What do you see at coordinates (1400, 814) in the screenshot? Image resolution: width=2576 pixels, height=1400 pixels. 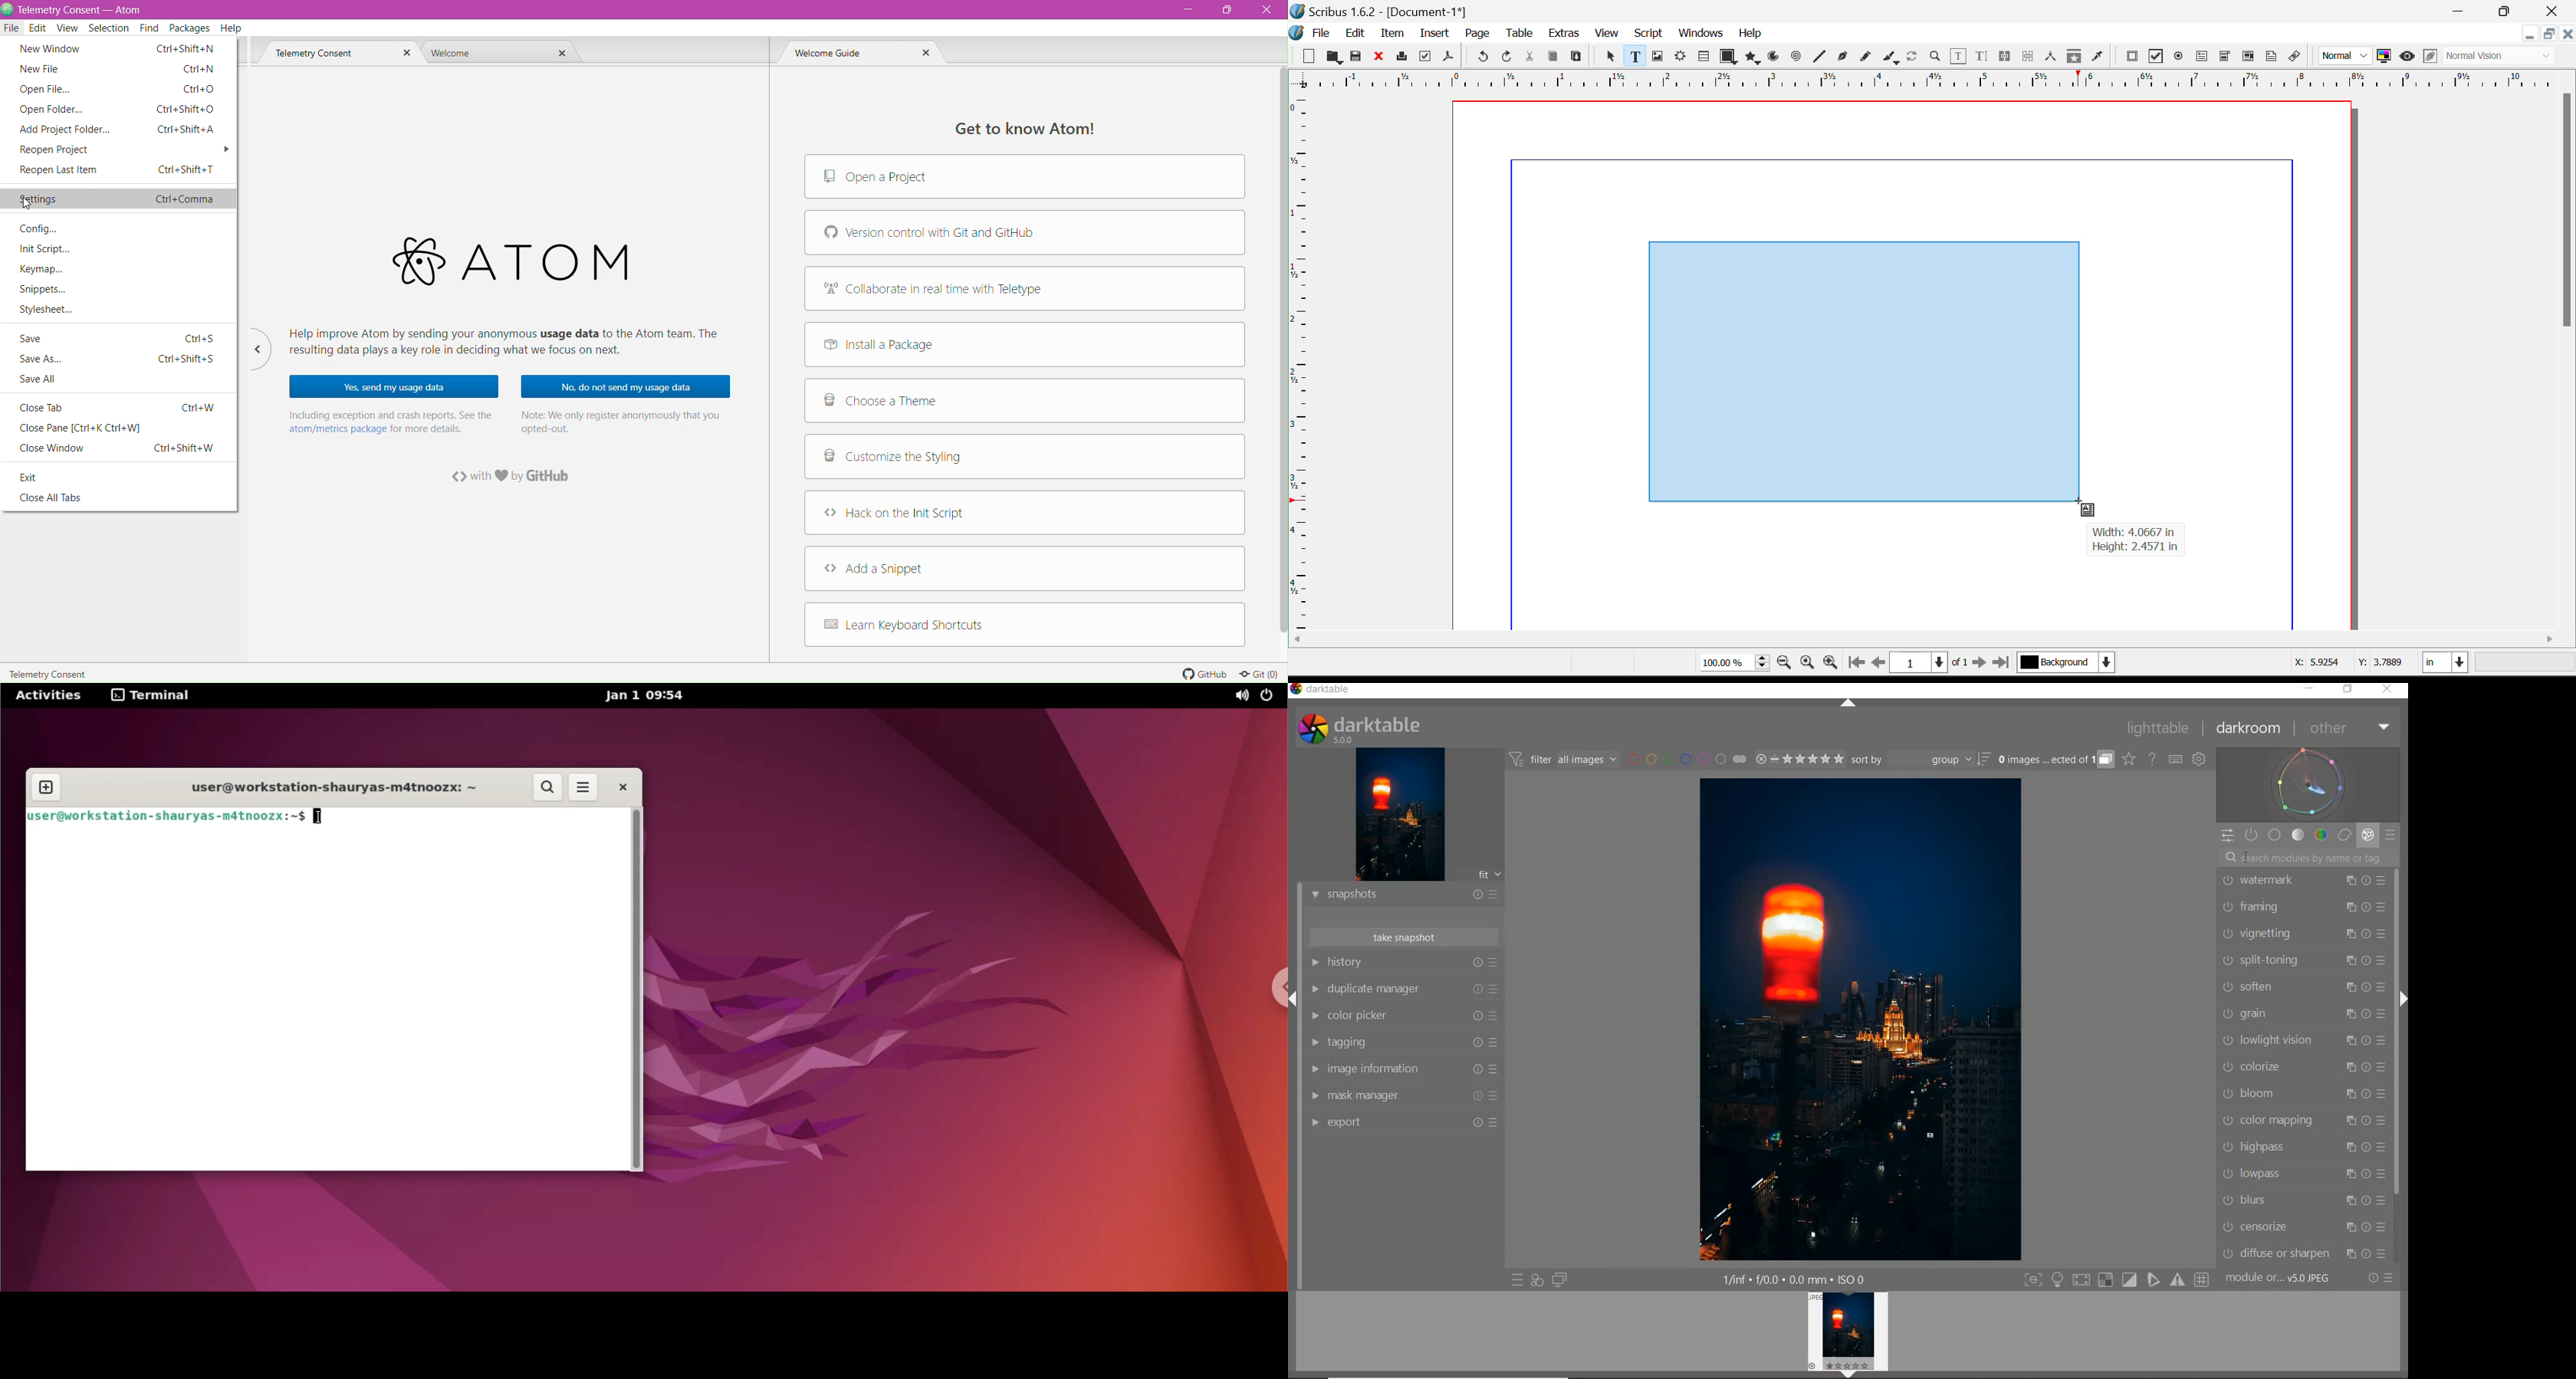 I see `IMAGE PREVIEW` at bounding box center [1400, 814].